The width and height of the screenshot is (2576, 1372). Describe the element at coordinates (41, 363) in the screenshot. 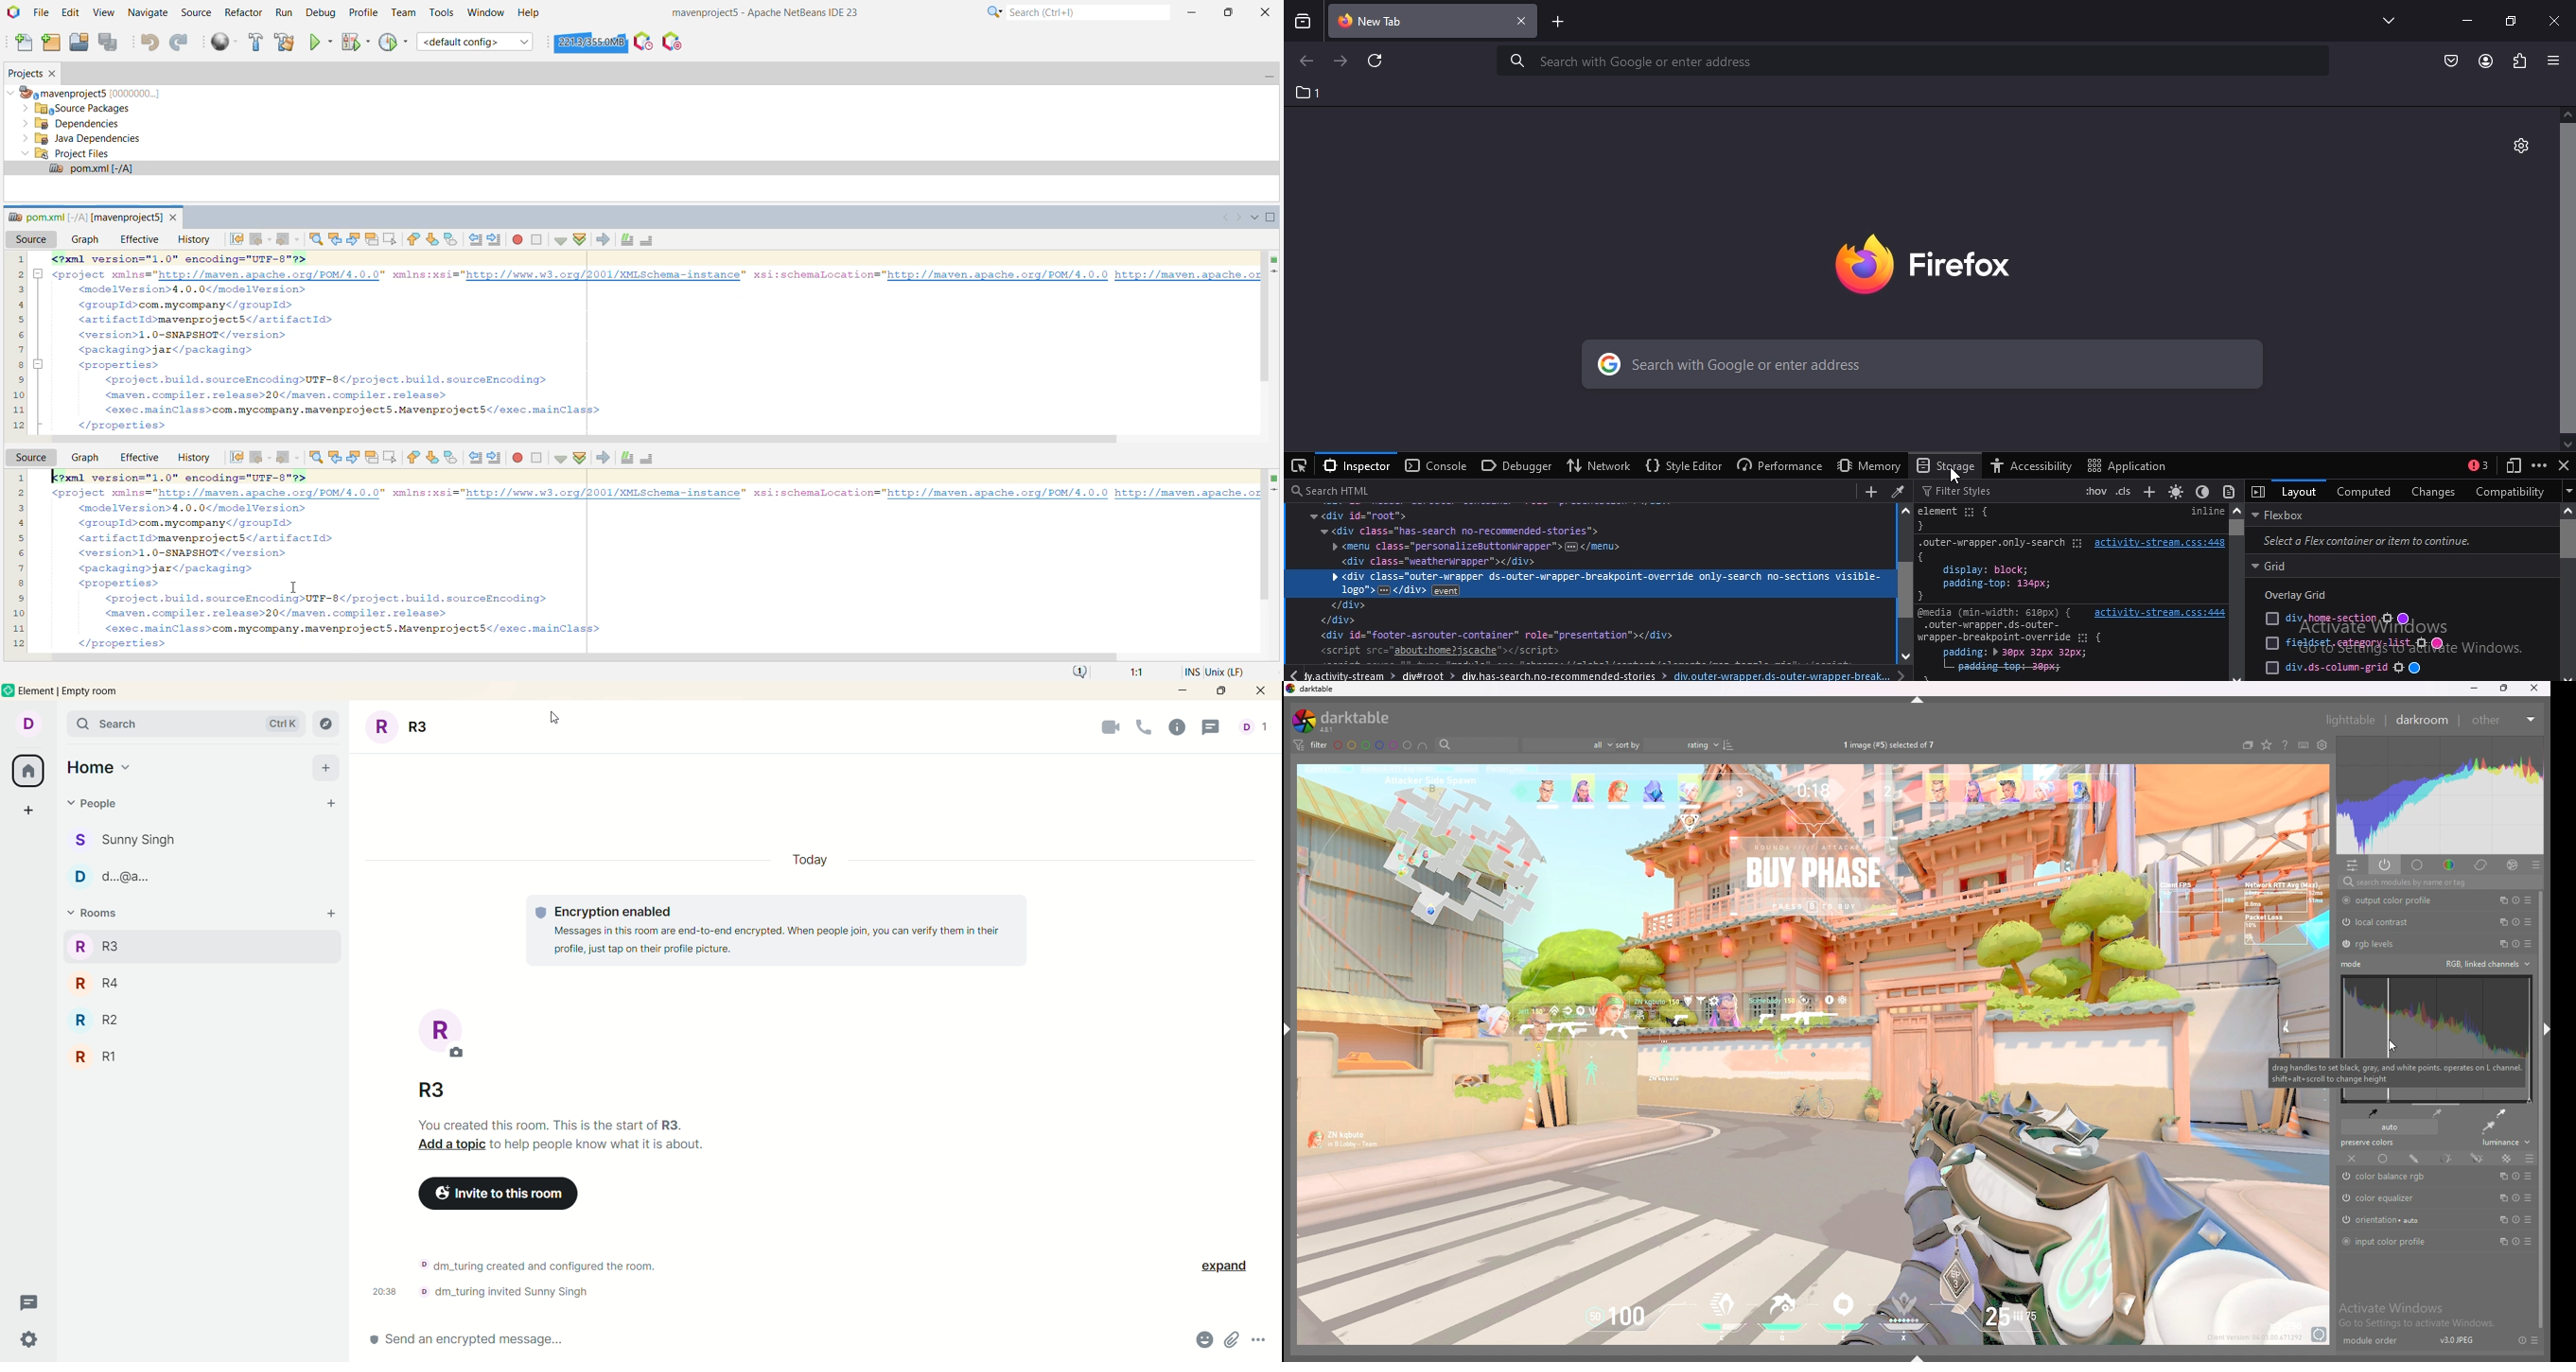

I see `minimise` at that location.